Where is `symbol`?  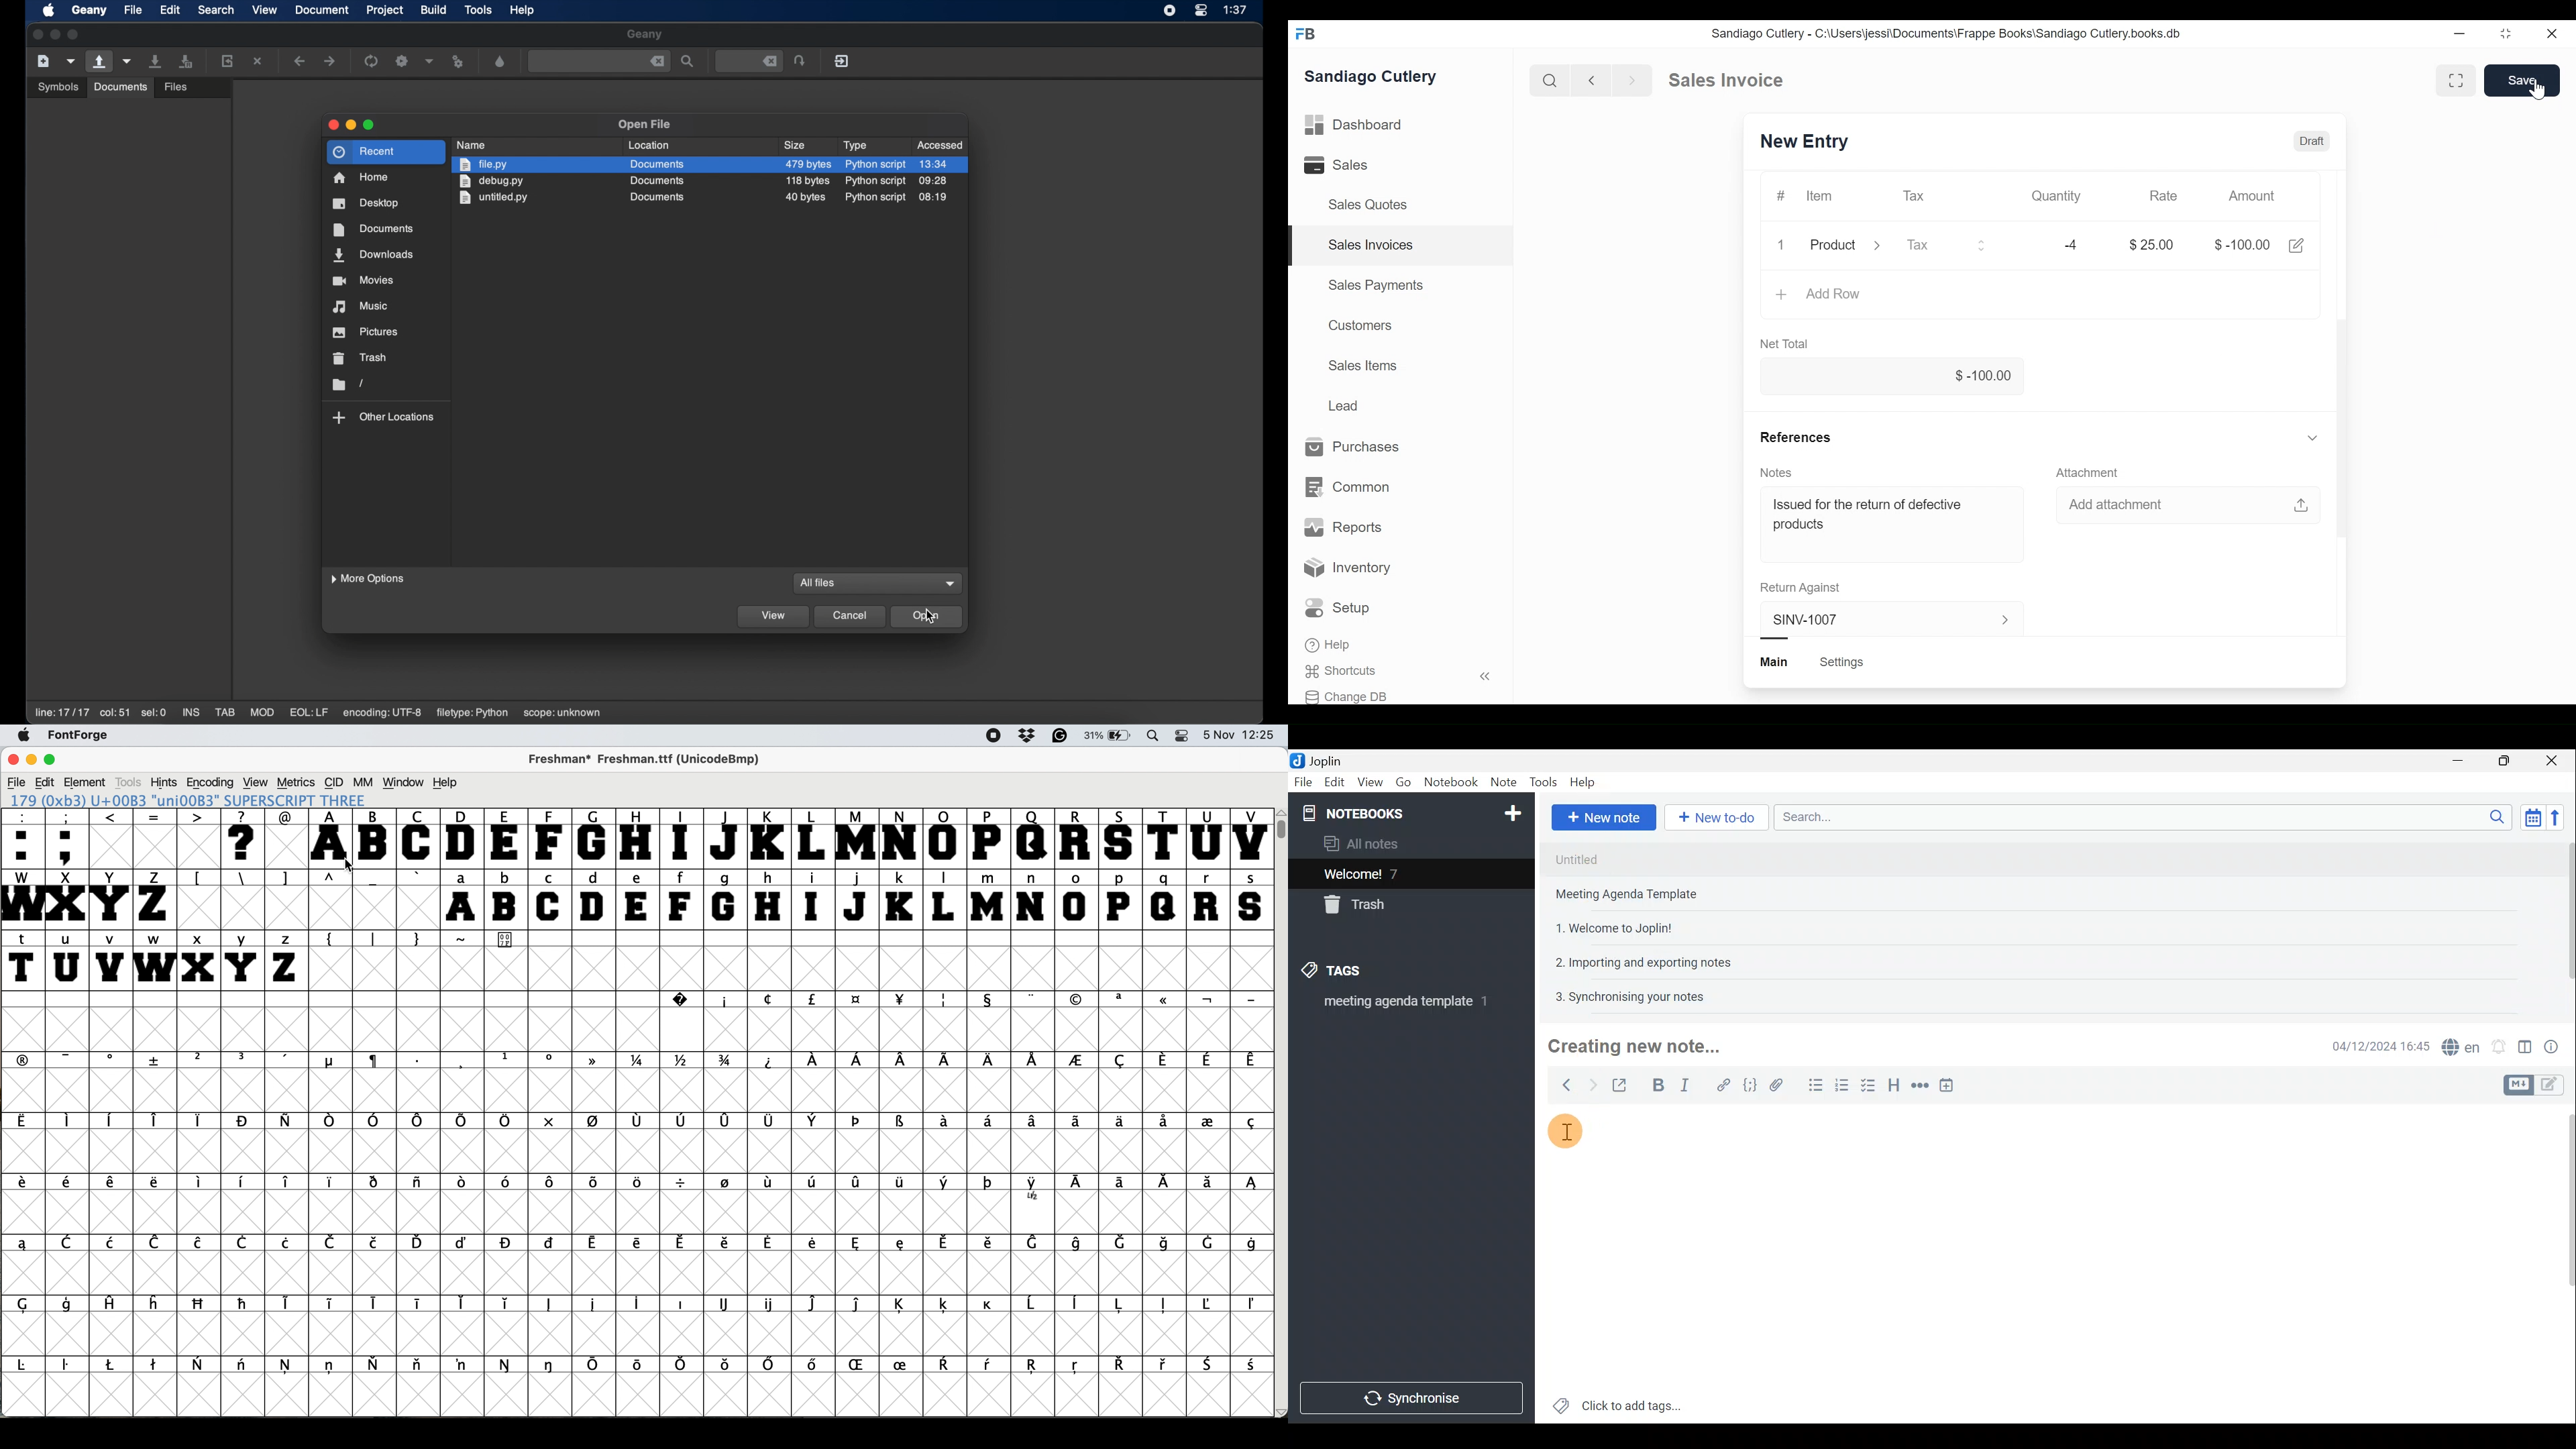
symbol is located at coordinates (553, 1062).